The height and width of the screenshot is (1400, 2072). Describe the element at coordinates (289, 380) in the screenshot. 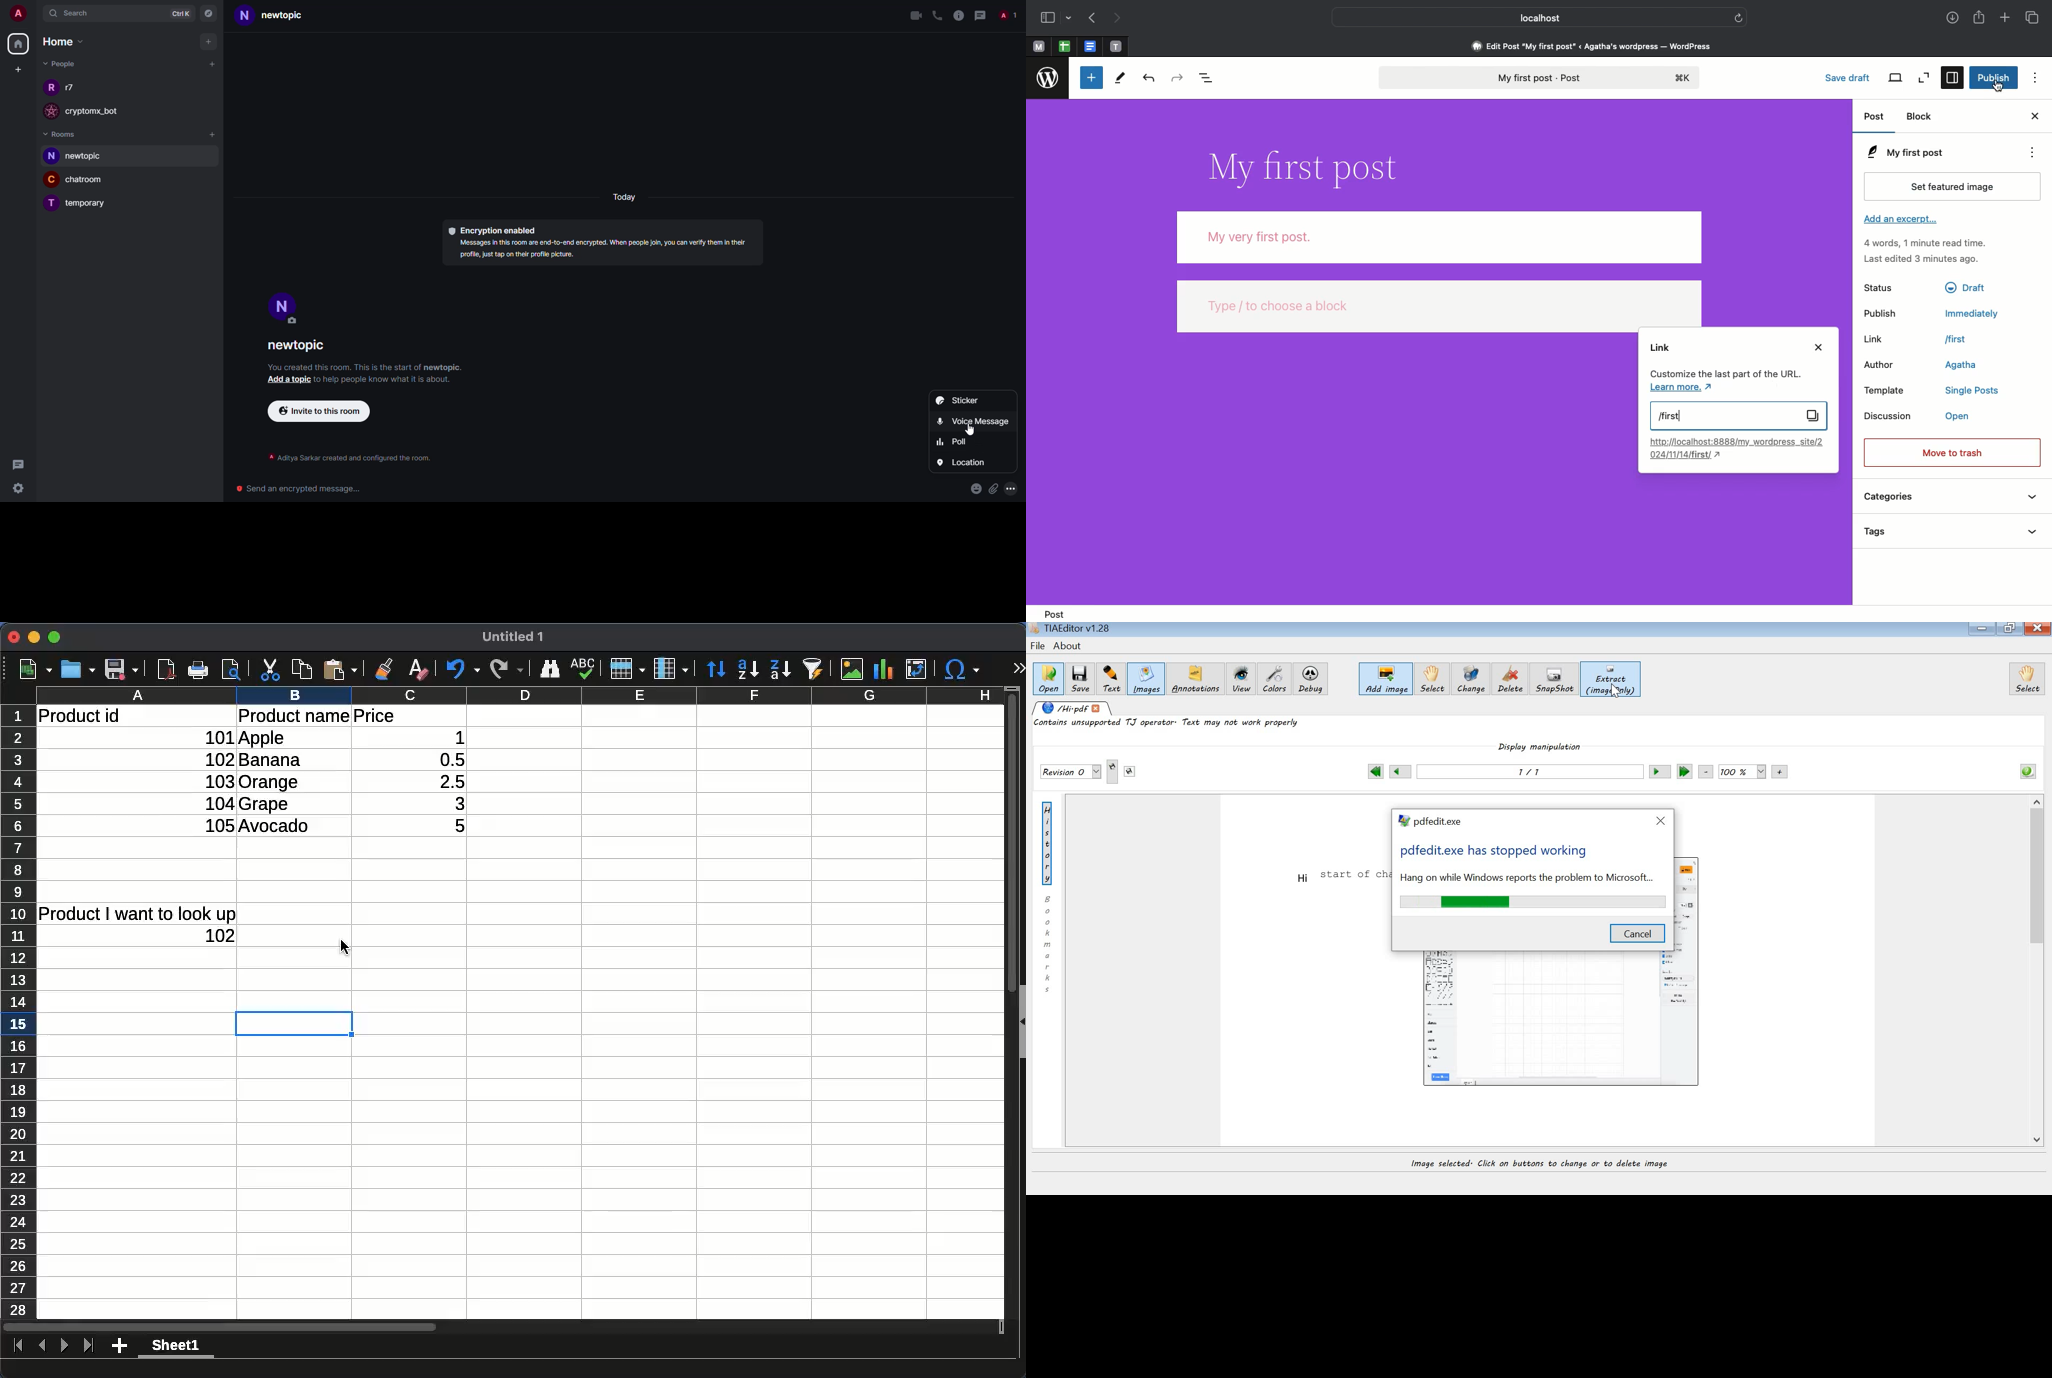

I see `add topic` at that location.